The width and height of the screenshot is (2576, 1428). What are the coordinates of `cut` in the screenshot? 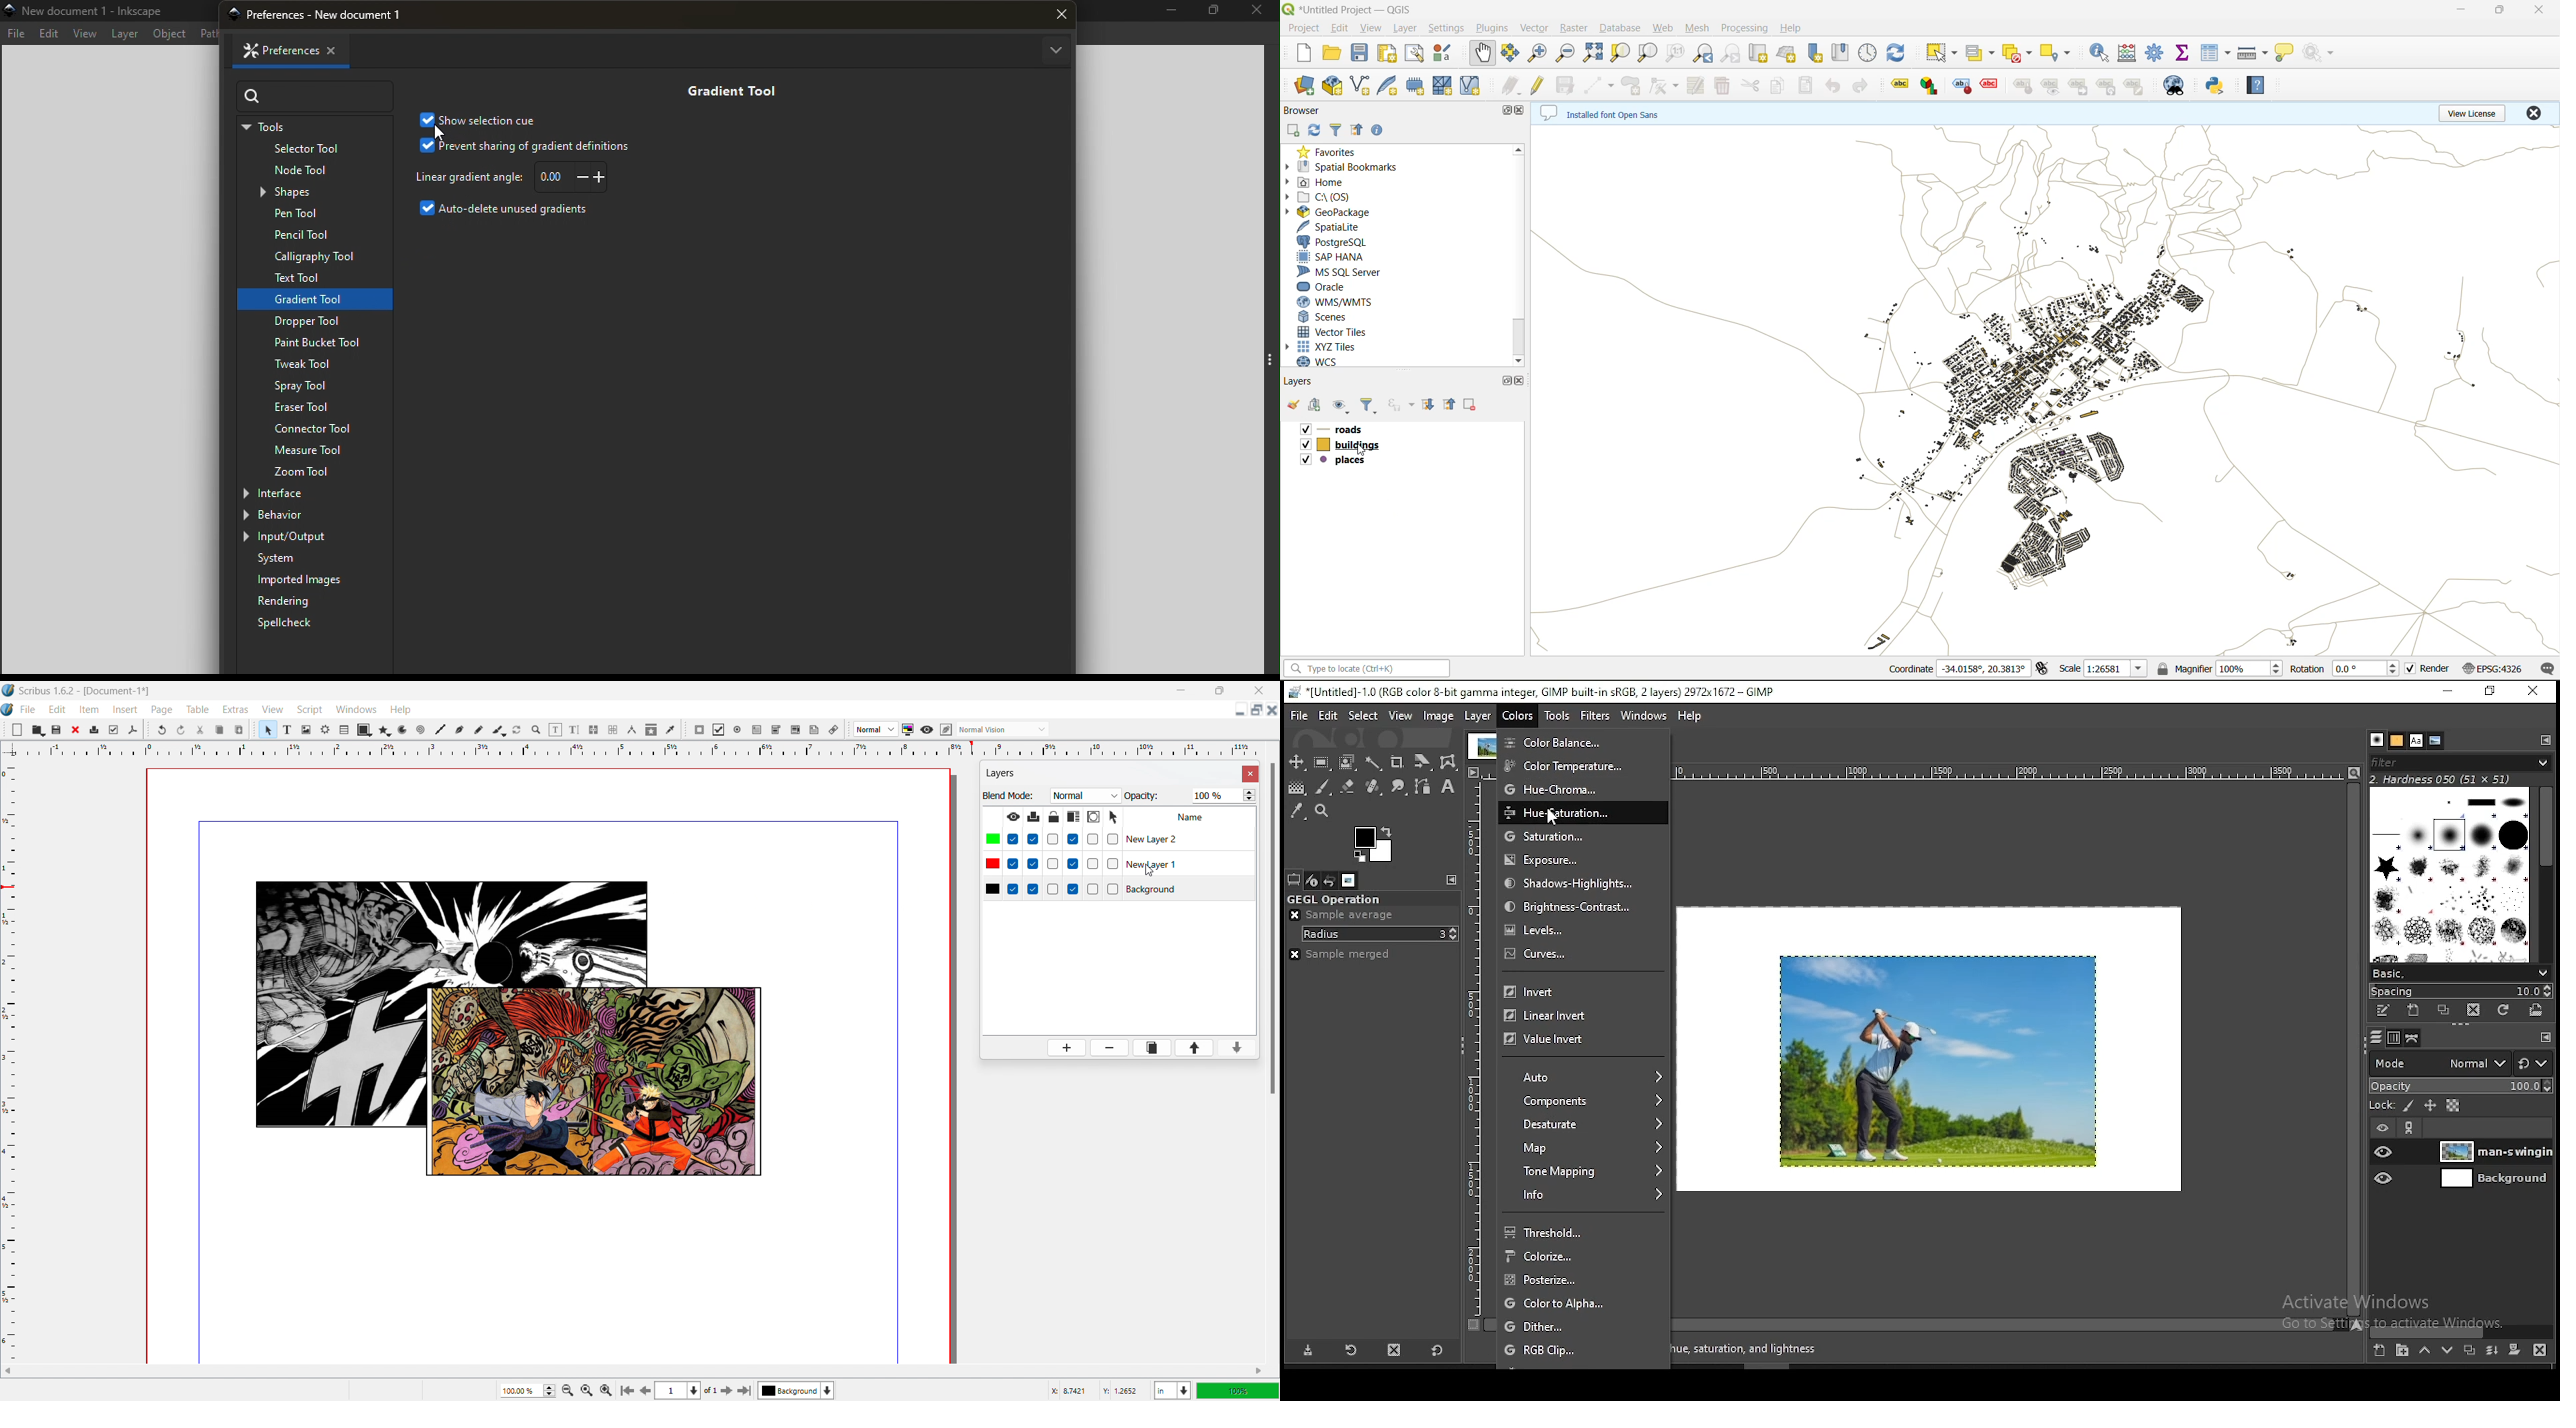 It's located at (199, 730).